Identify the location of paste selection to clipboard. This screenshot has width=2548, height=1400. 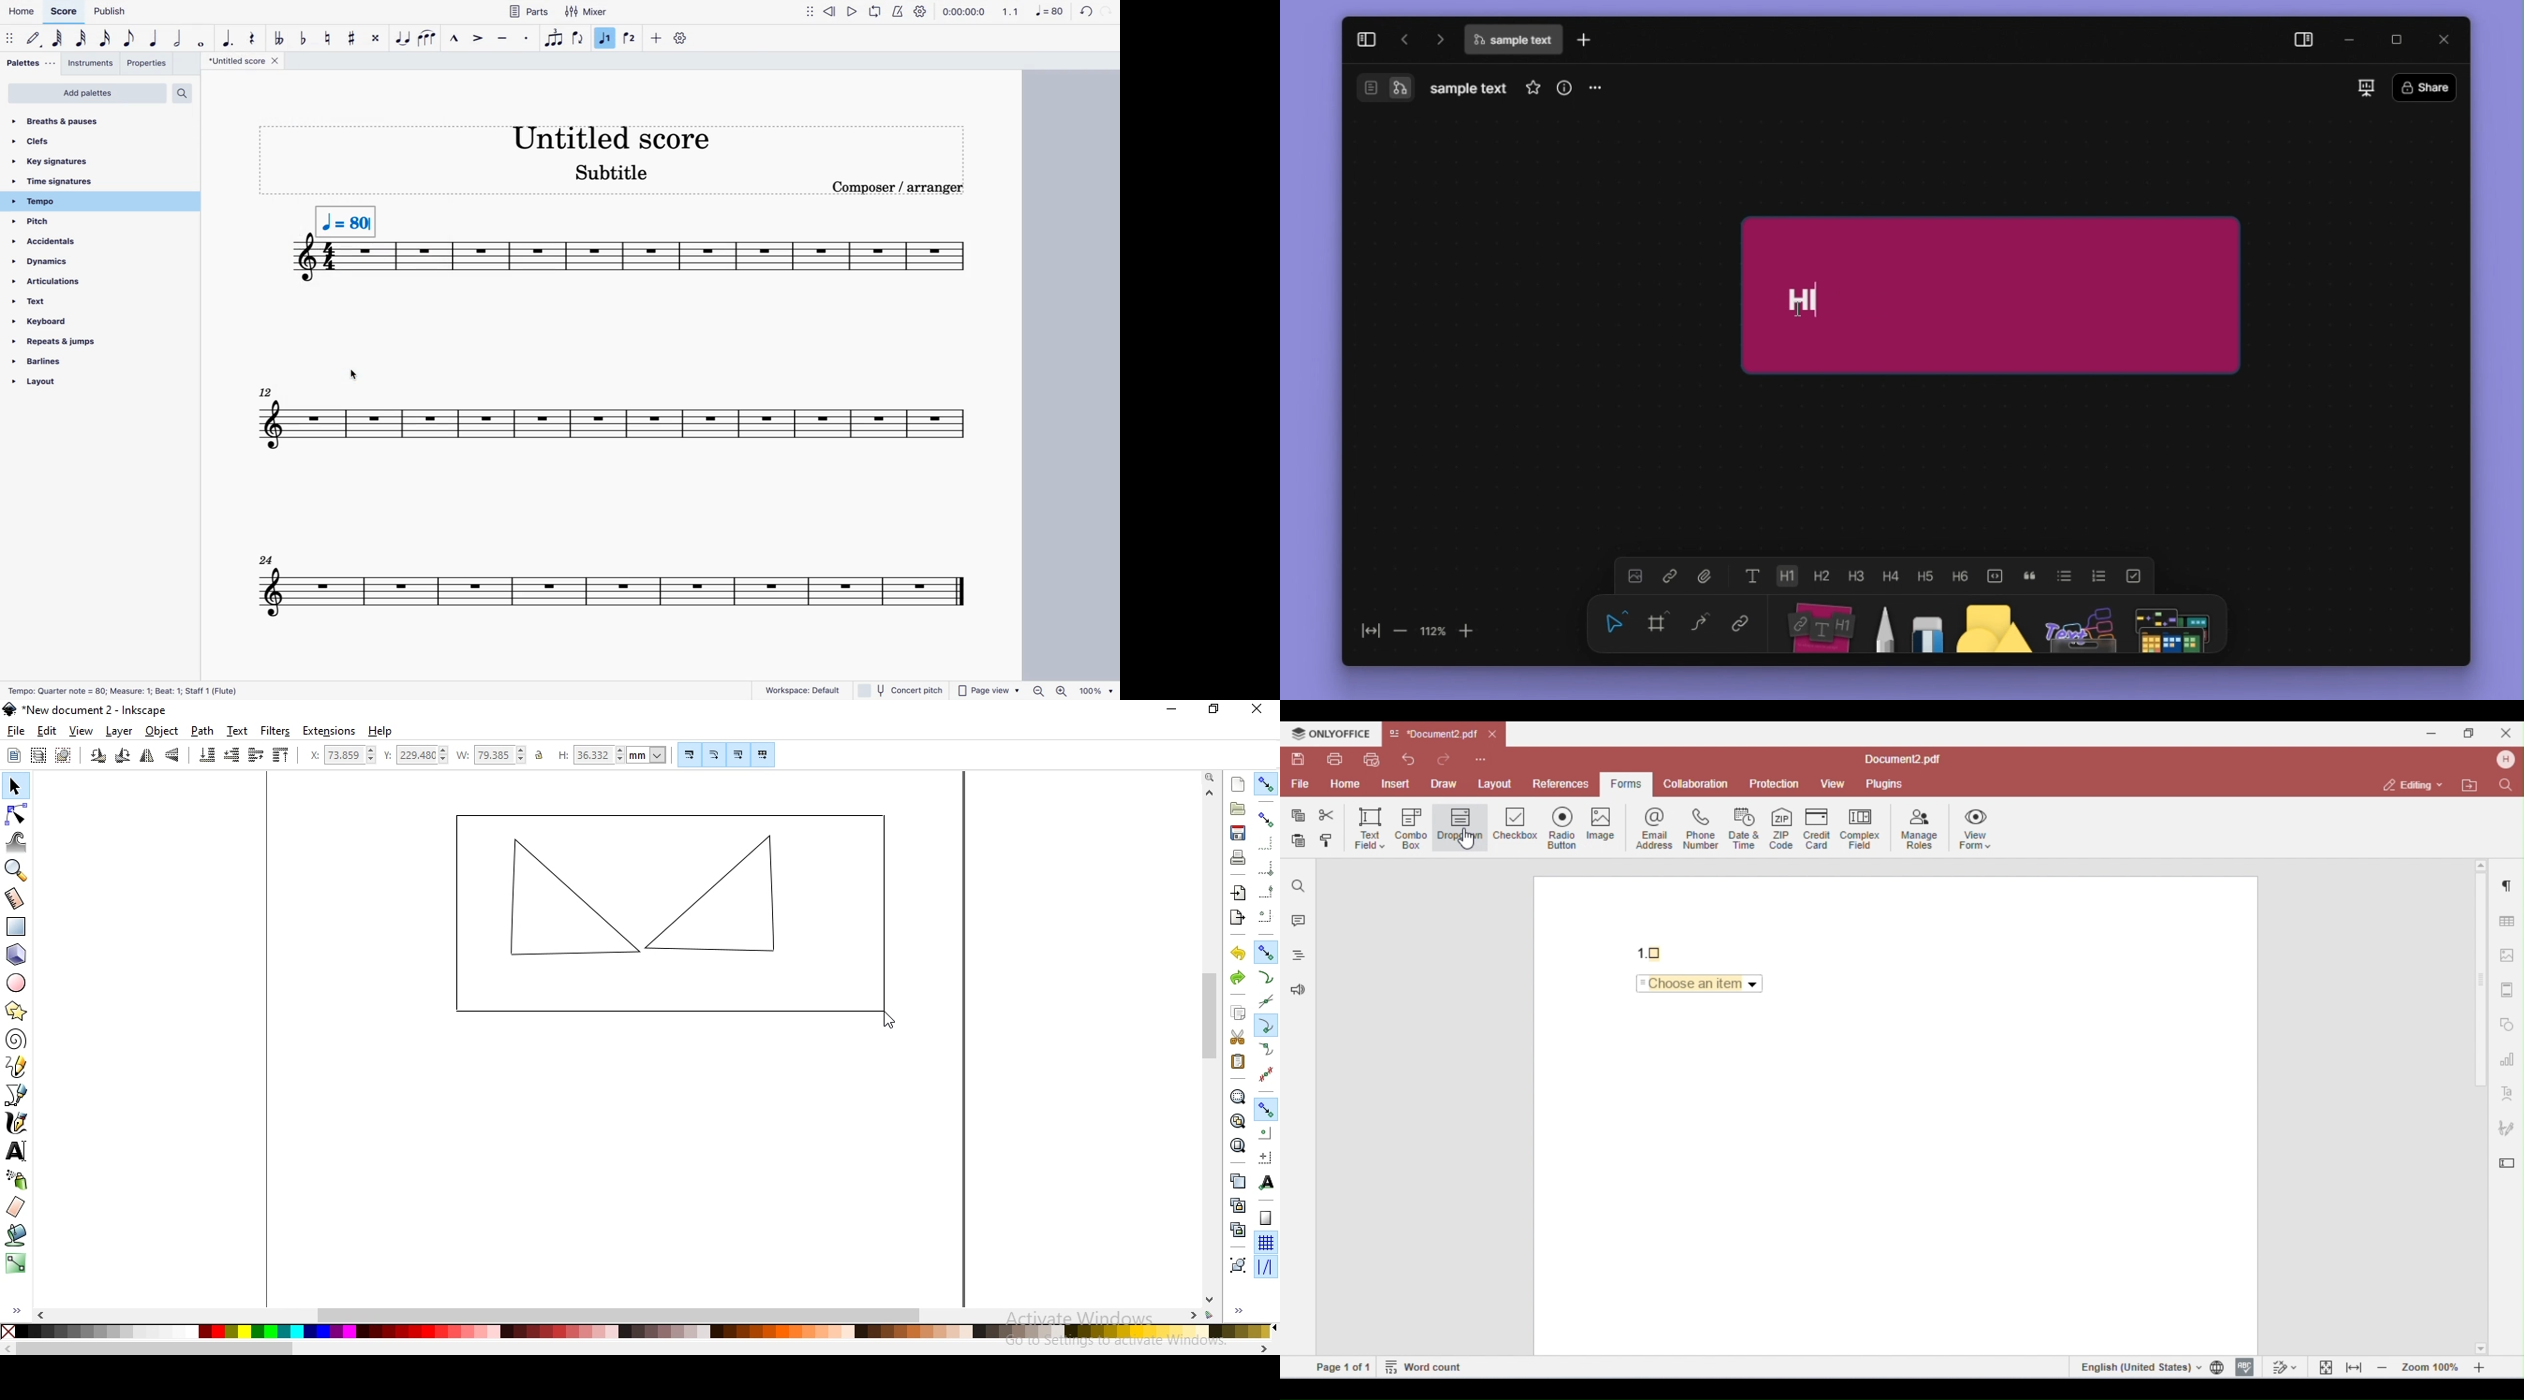
(1239, 1062).